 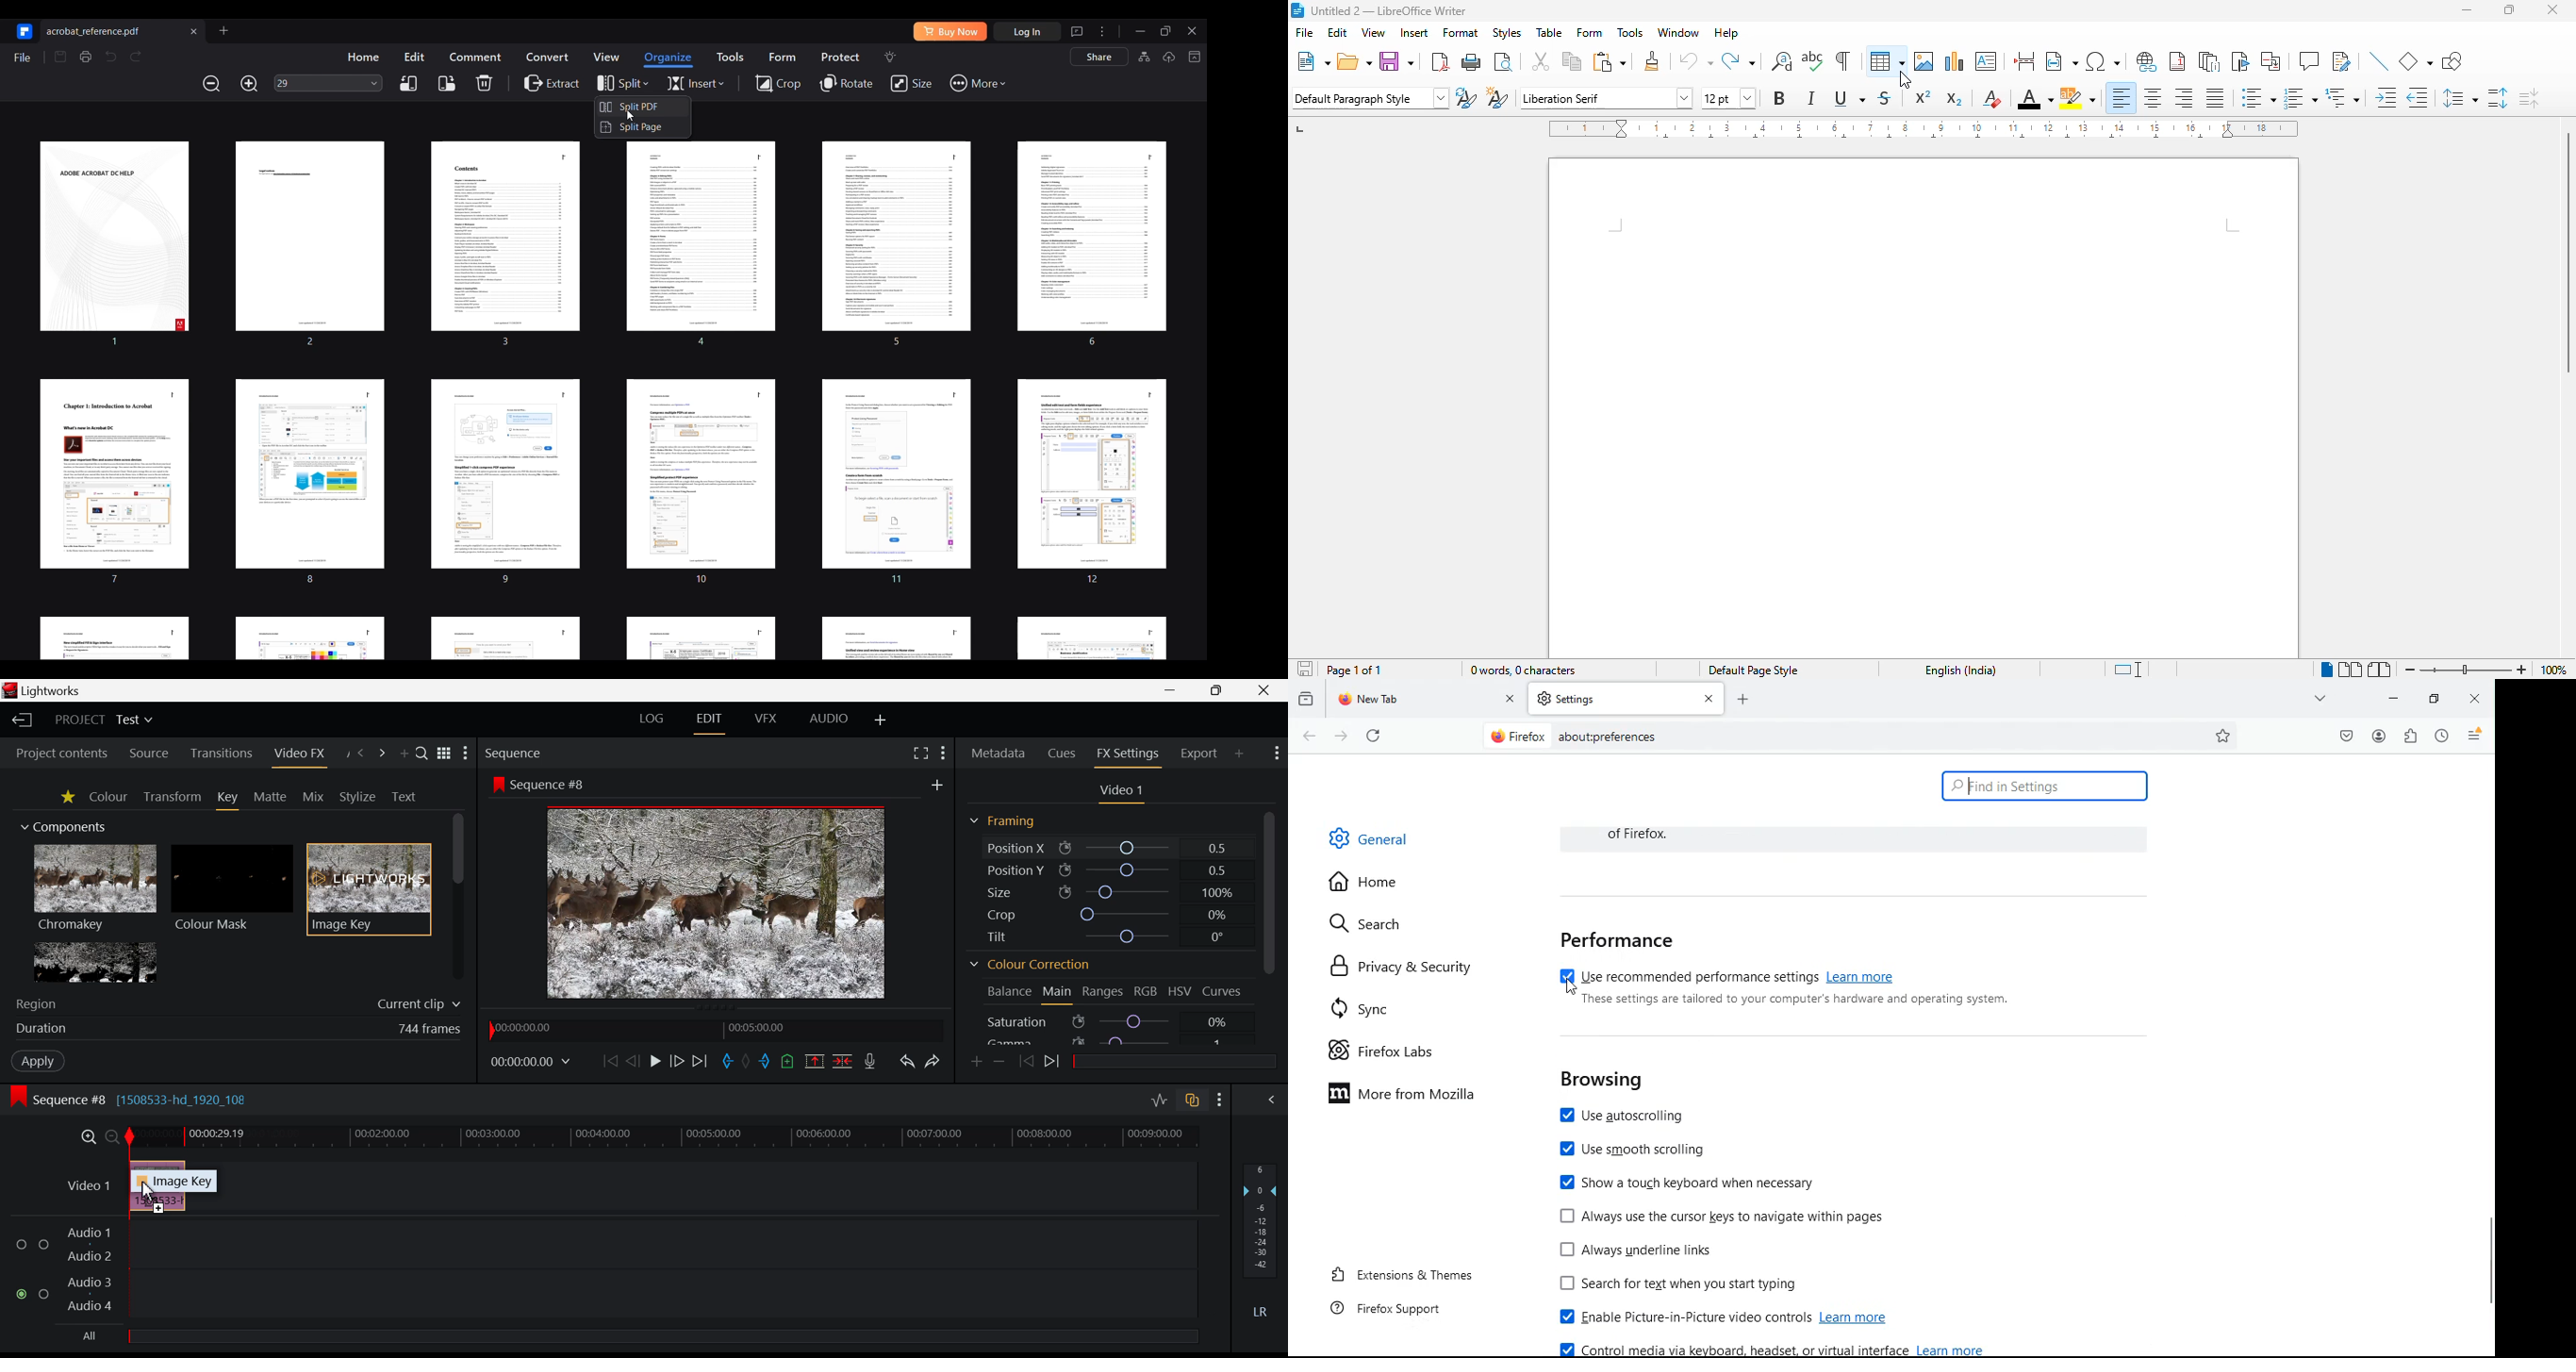 What do you see at coordinates (1607, 736) in the screenshot?
I see `about:prefernces` at bounding box center [1607, 736].